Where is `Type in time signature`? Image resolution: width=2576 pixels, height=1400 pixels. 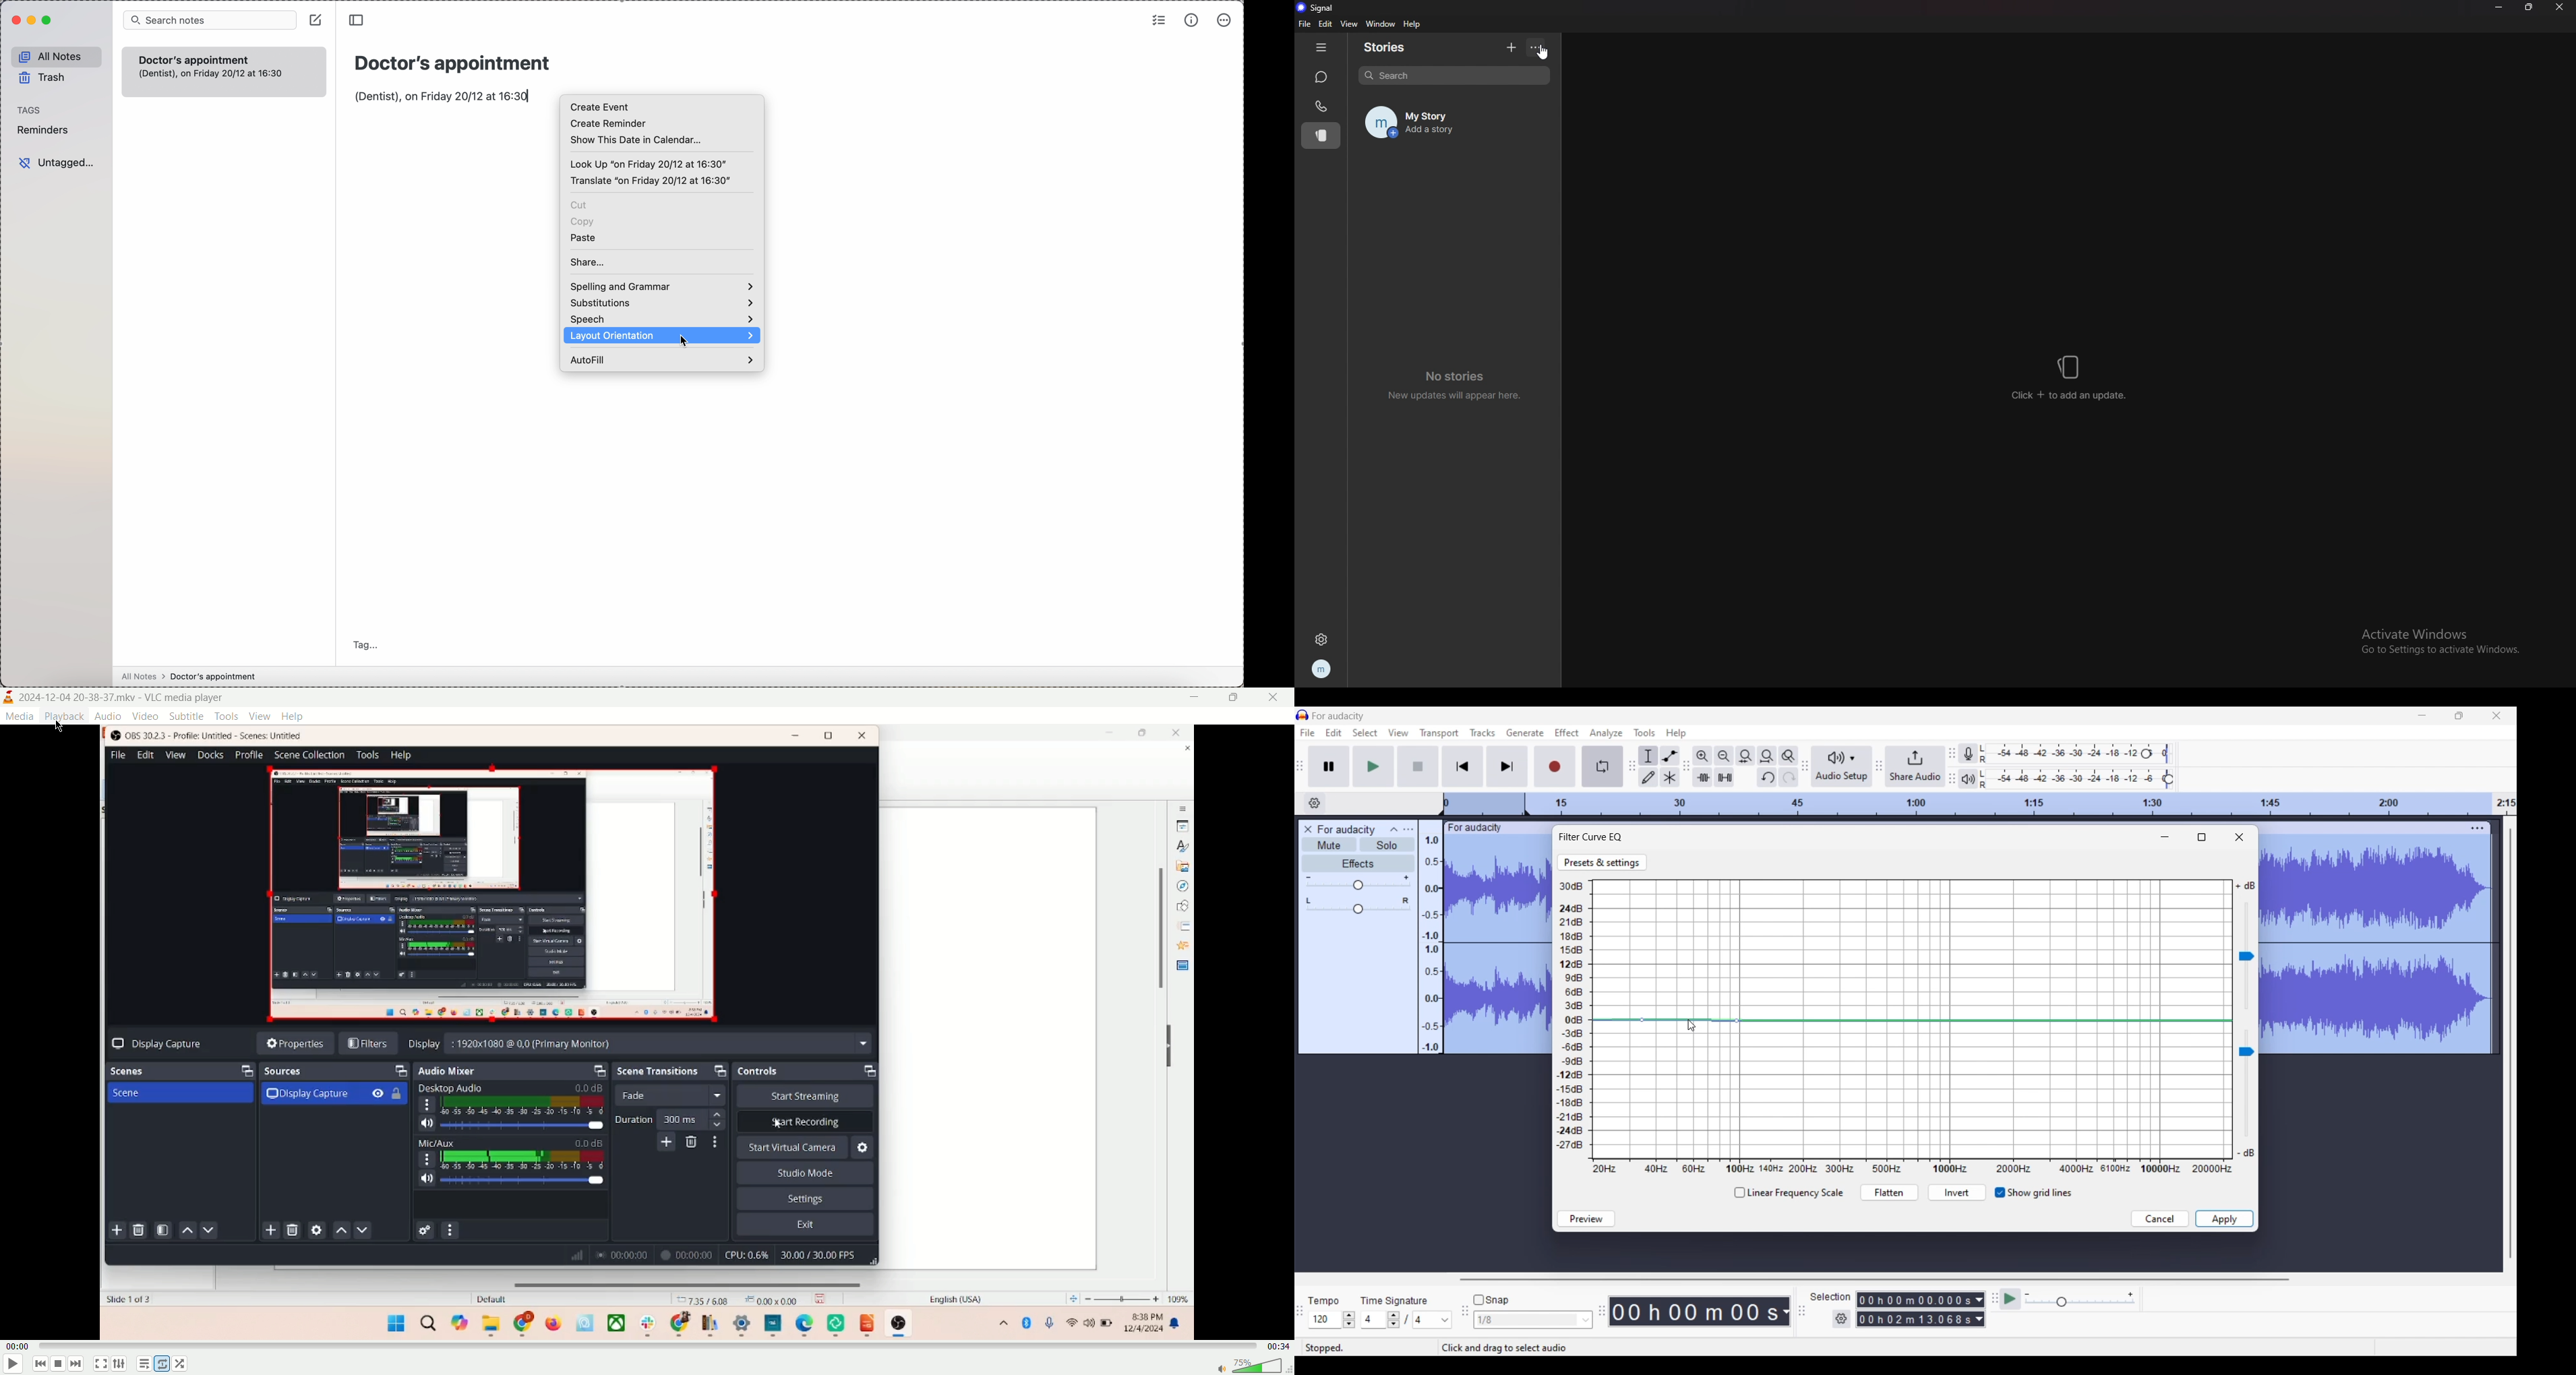
Type in time signature is located at coordinates (1375, 1320).